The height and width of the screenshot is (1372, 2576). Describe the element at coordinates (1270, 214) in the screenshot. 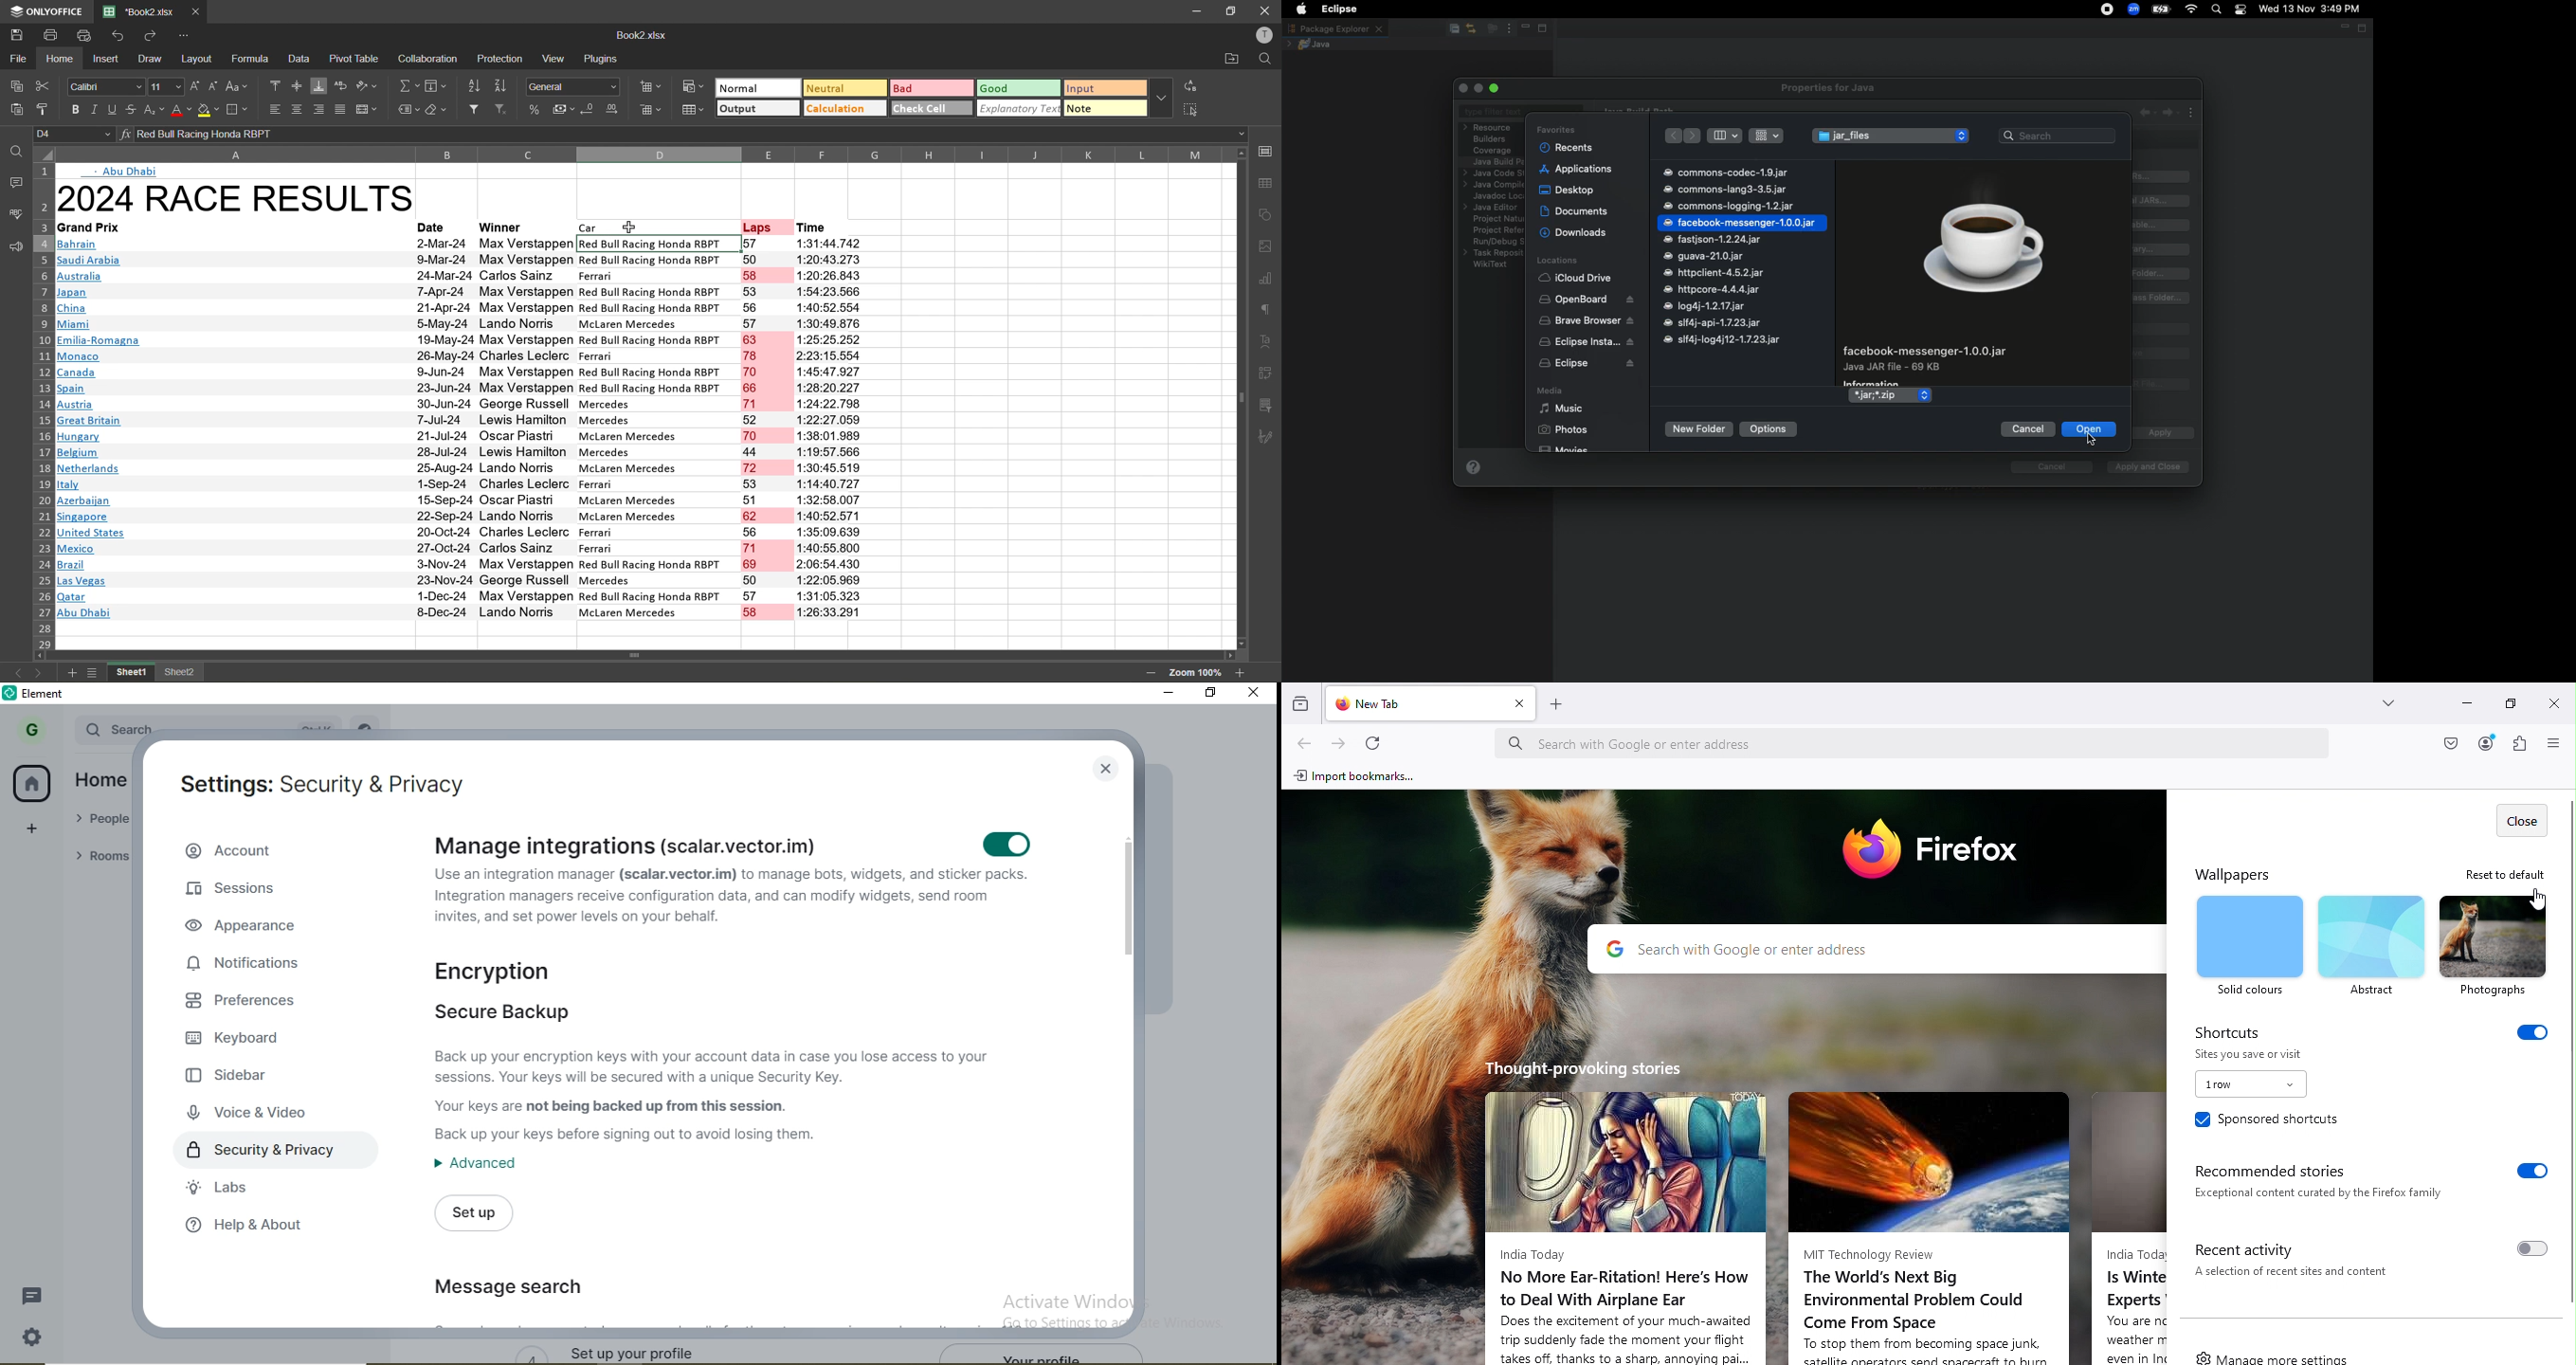

I see `shapes` at that location.